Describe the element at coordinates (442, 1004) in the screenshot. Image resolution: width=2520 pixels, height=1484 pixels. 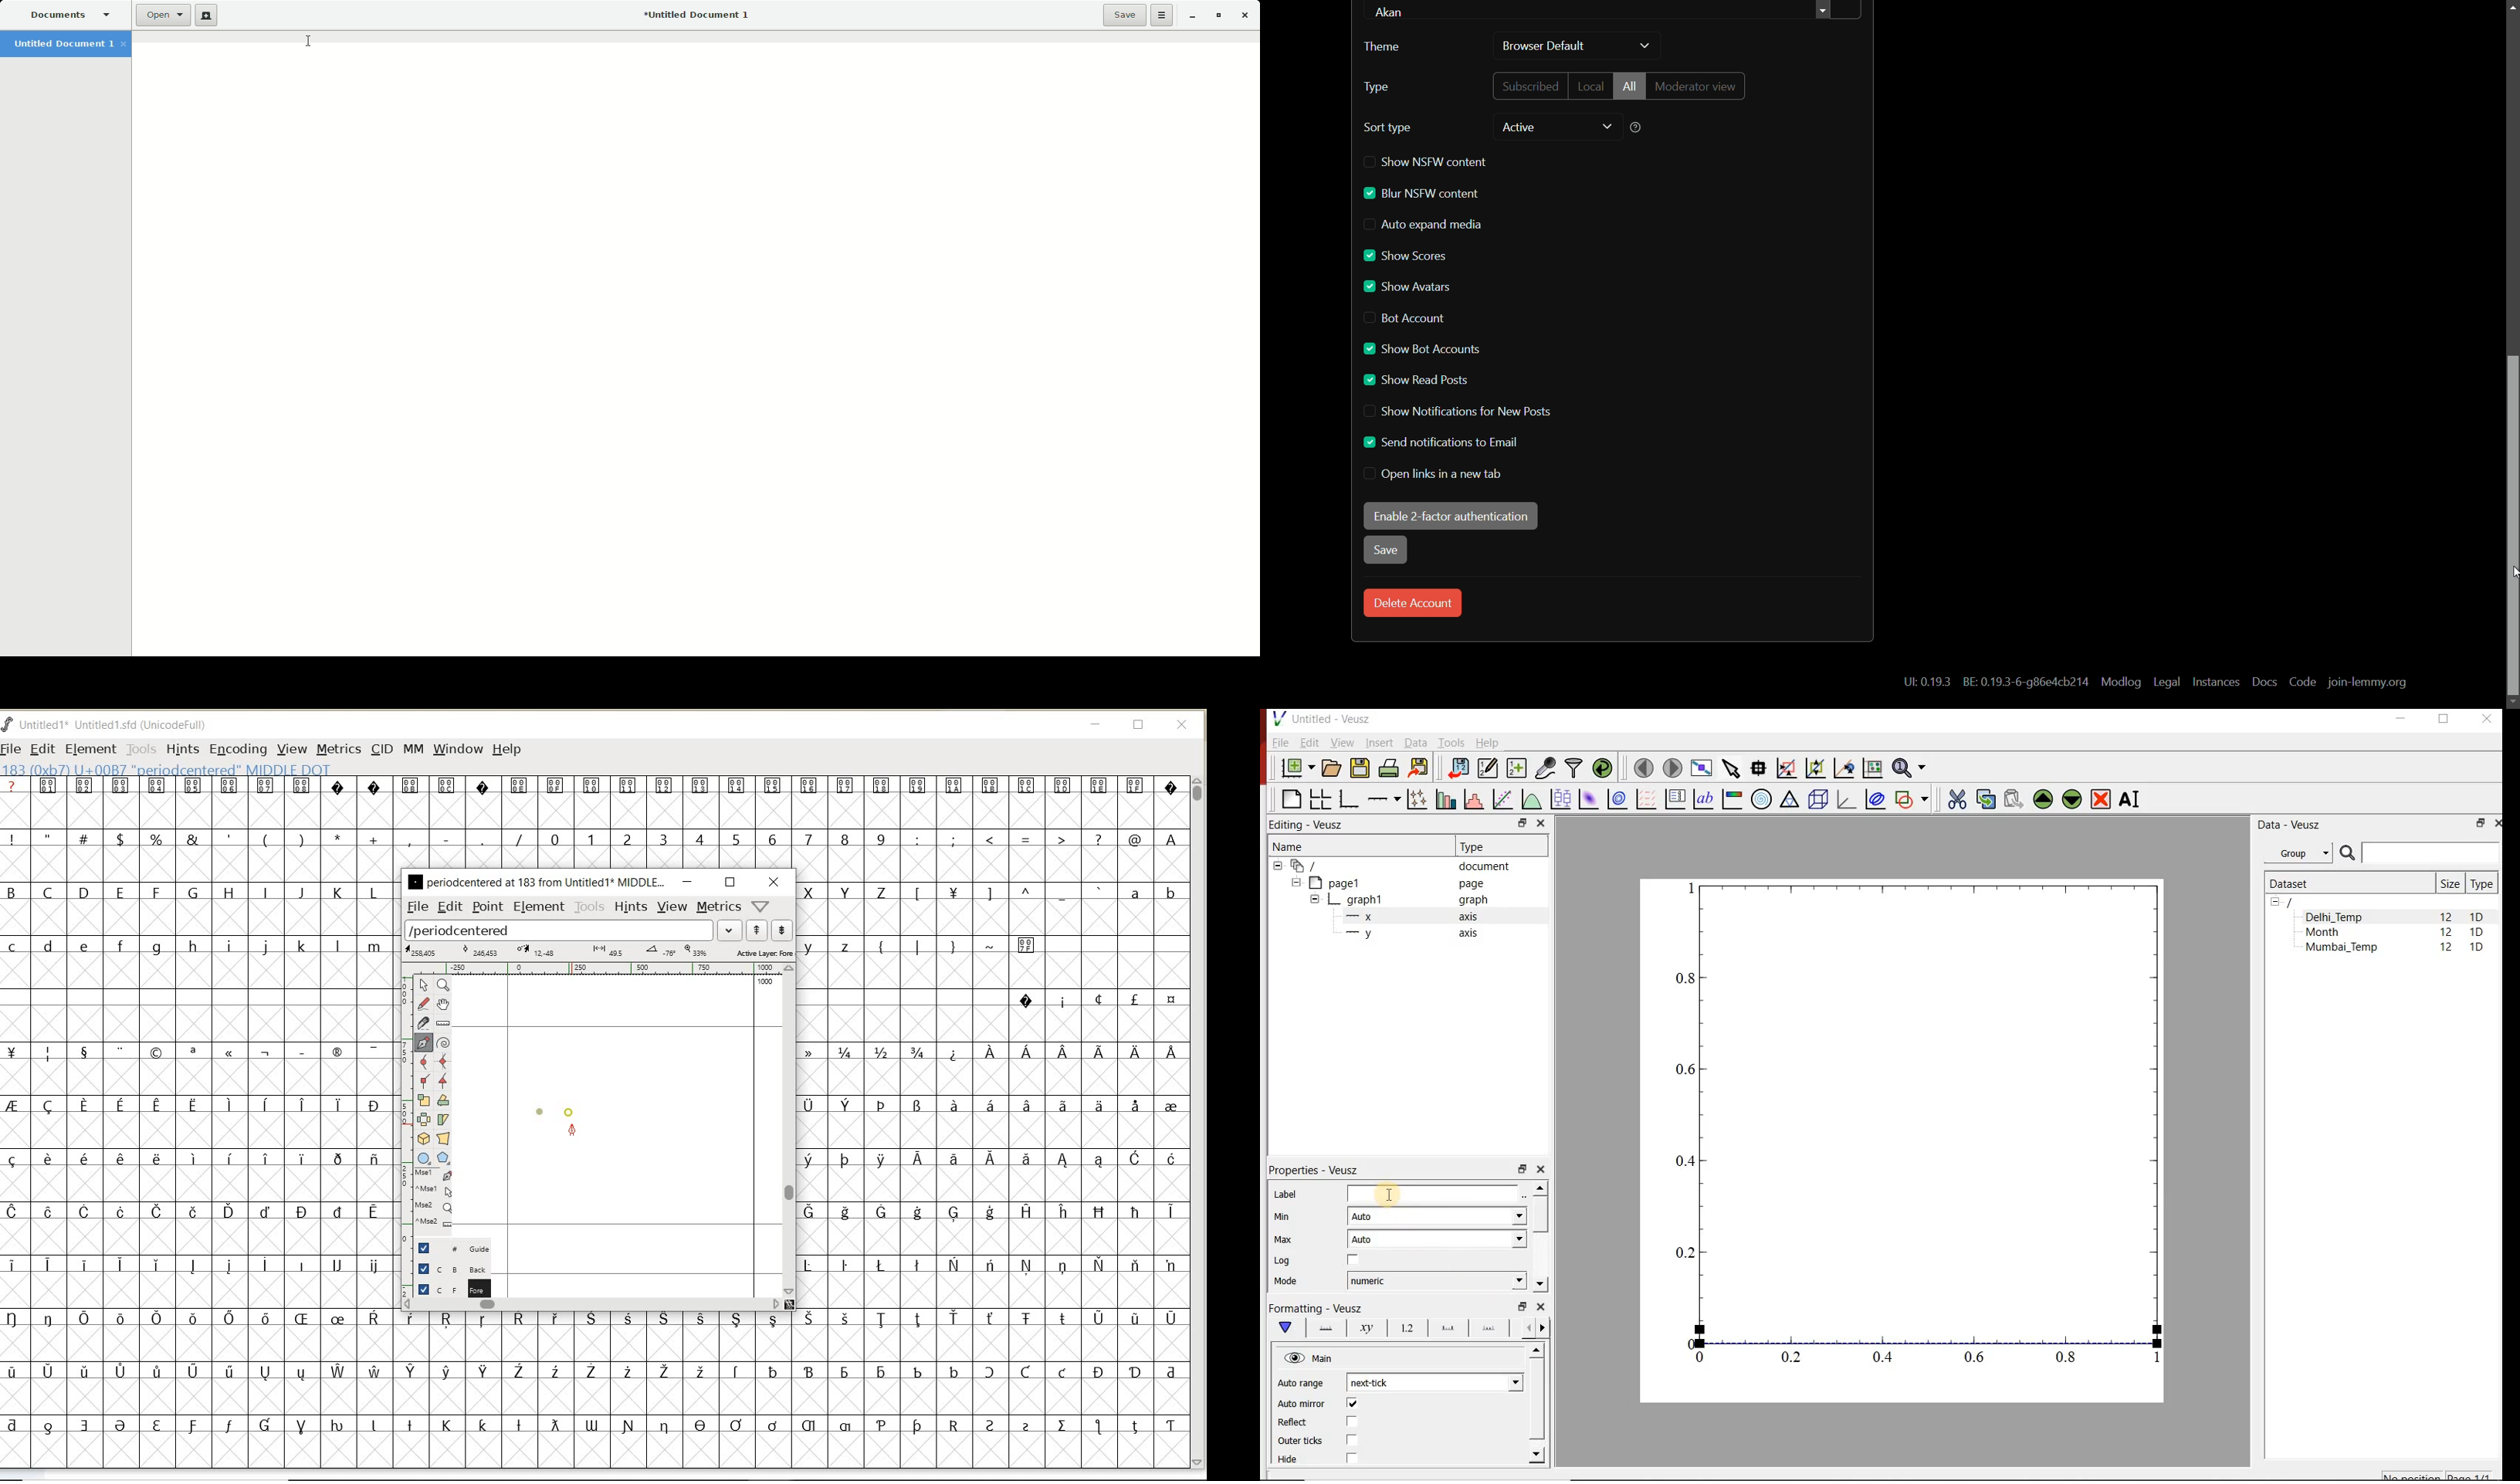
I see `scroll by hand` at that location.